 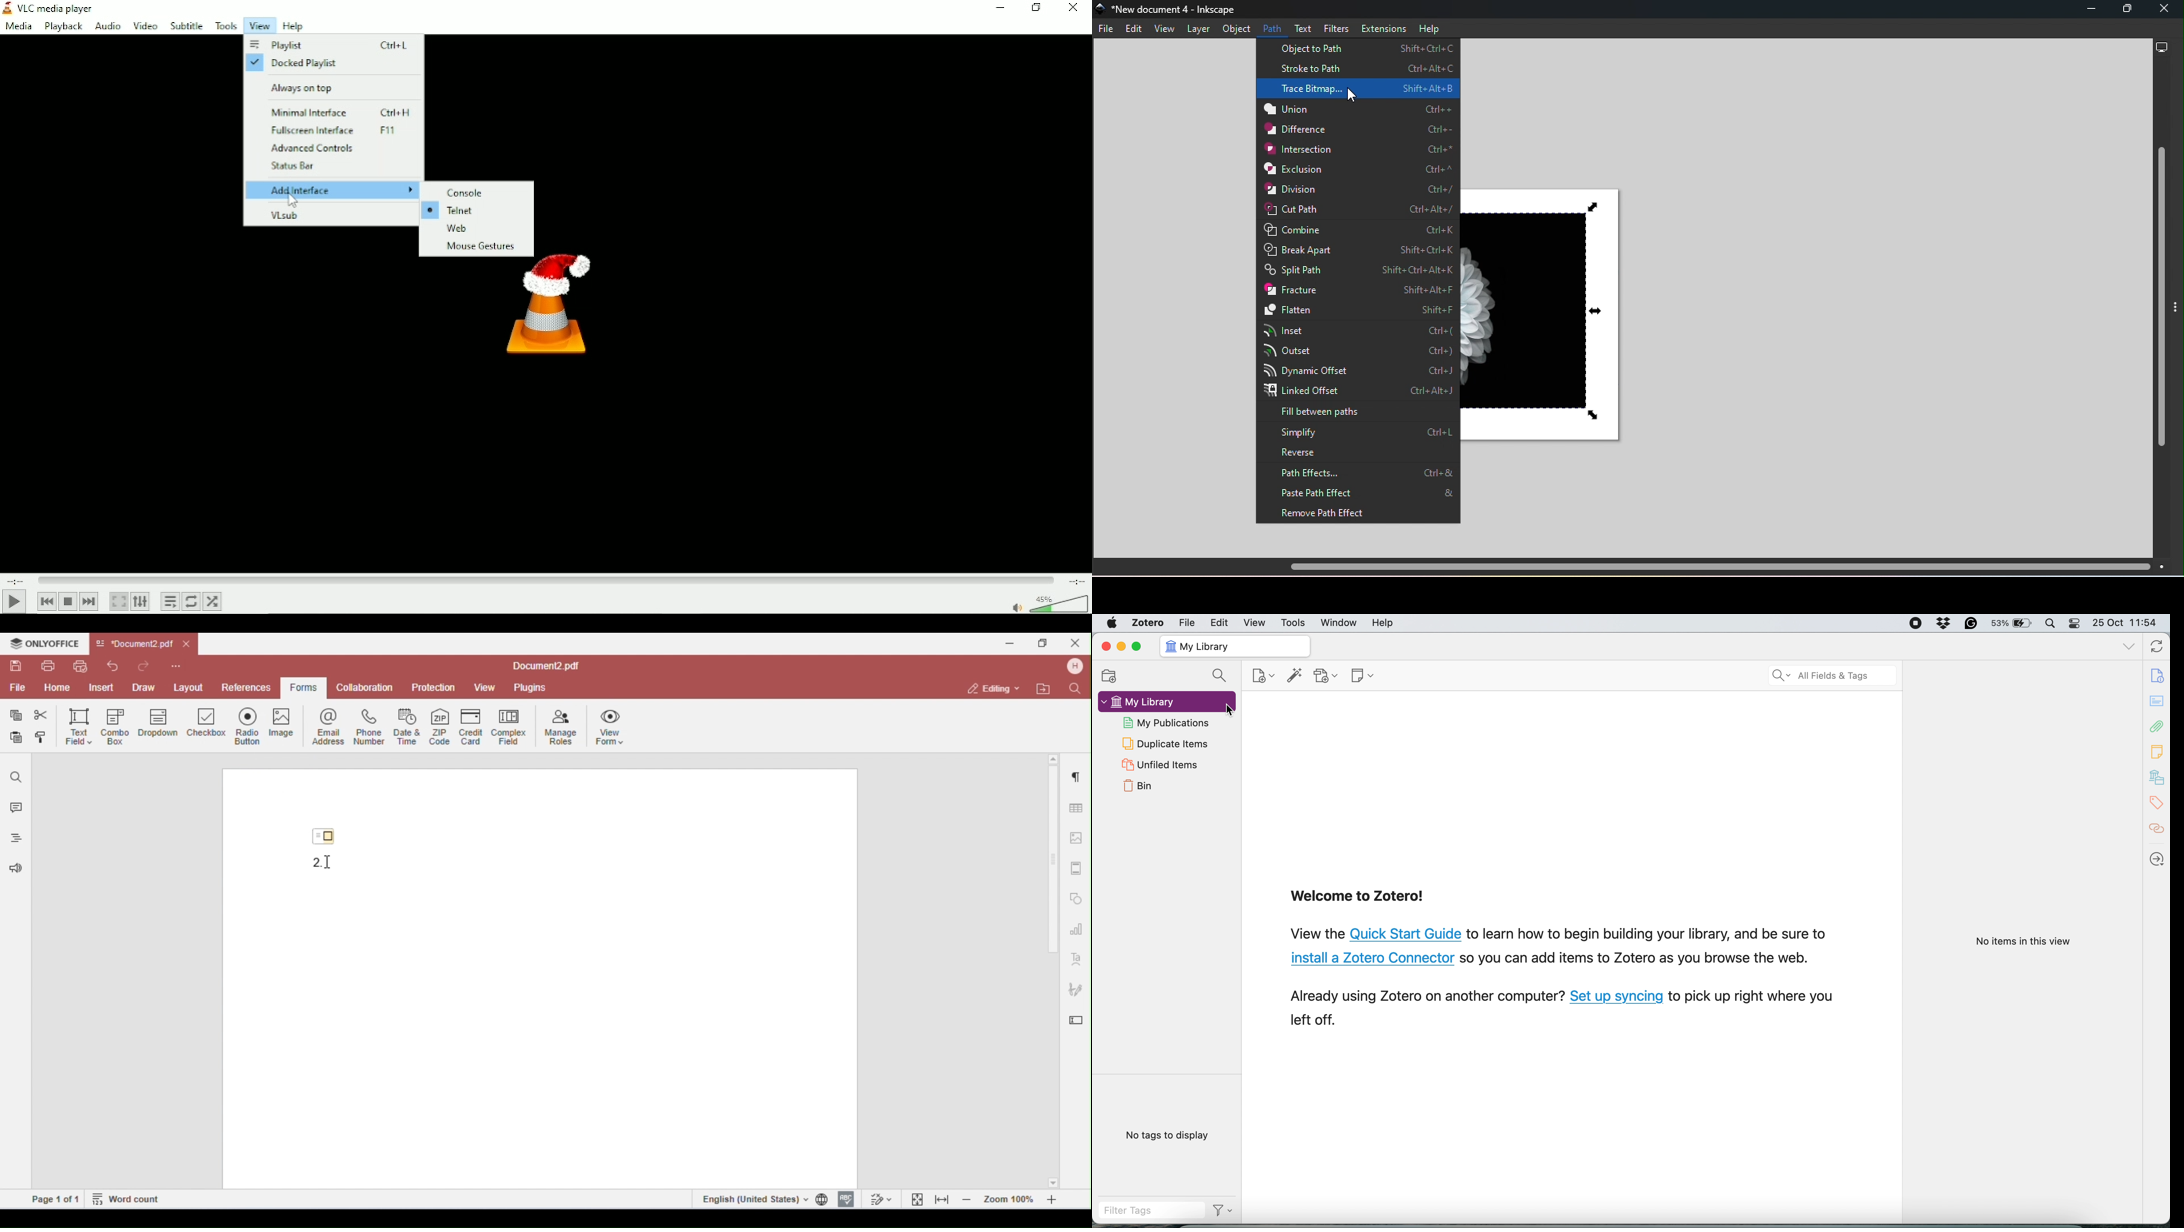 What do you see at coordinates (1359, 898) in the screenshot?
I see `Welcome to Zotero!` at bounding box center [1359, 898].